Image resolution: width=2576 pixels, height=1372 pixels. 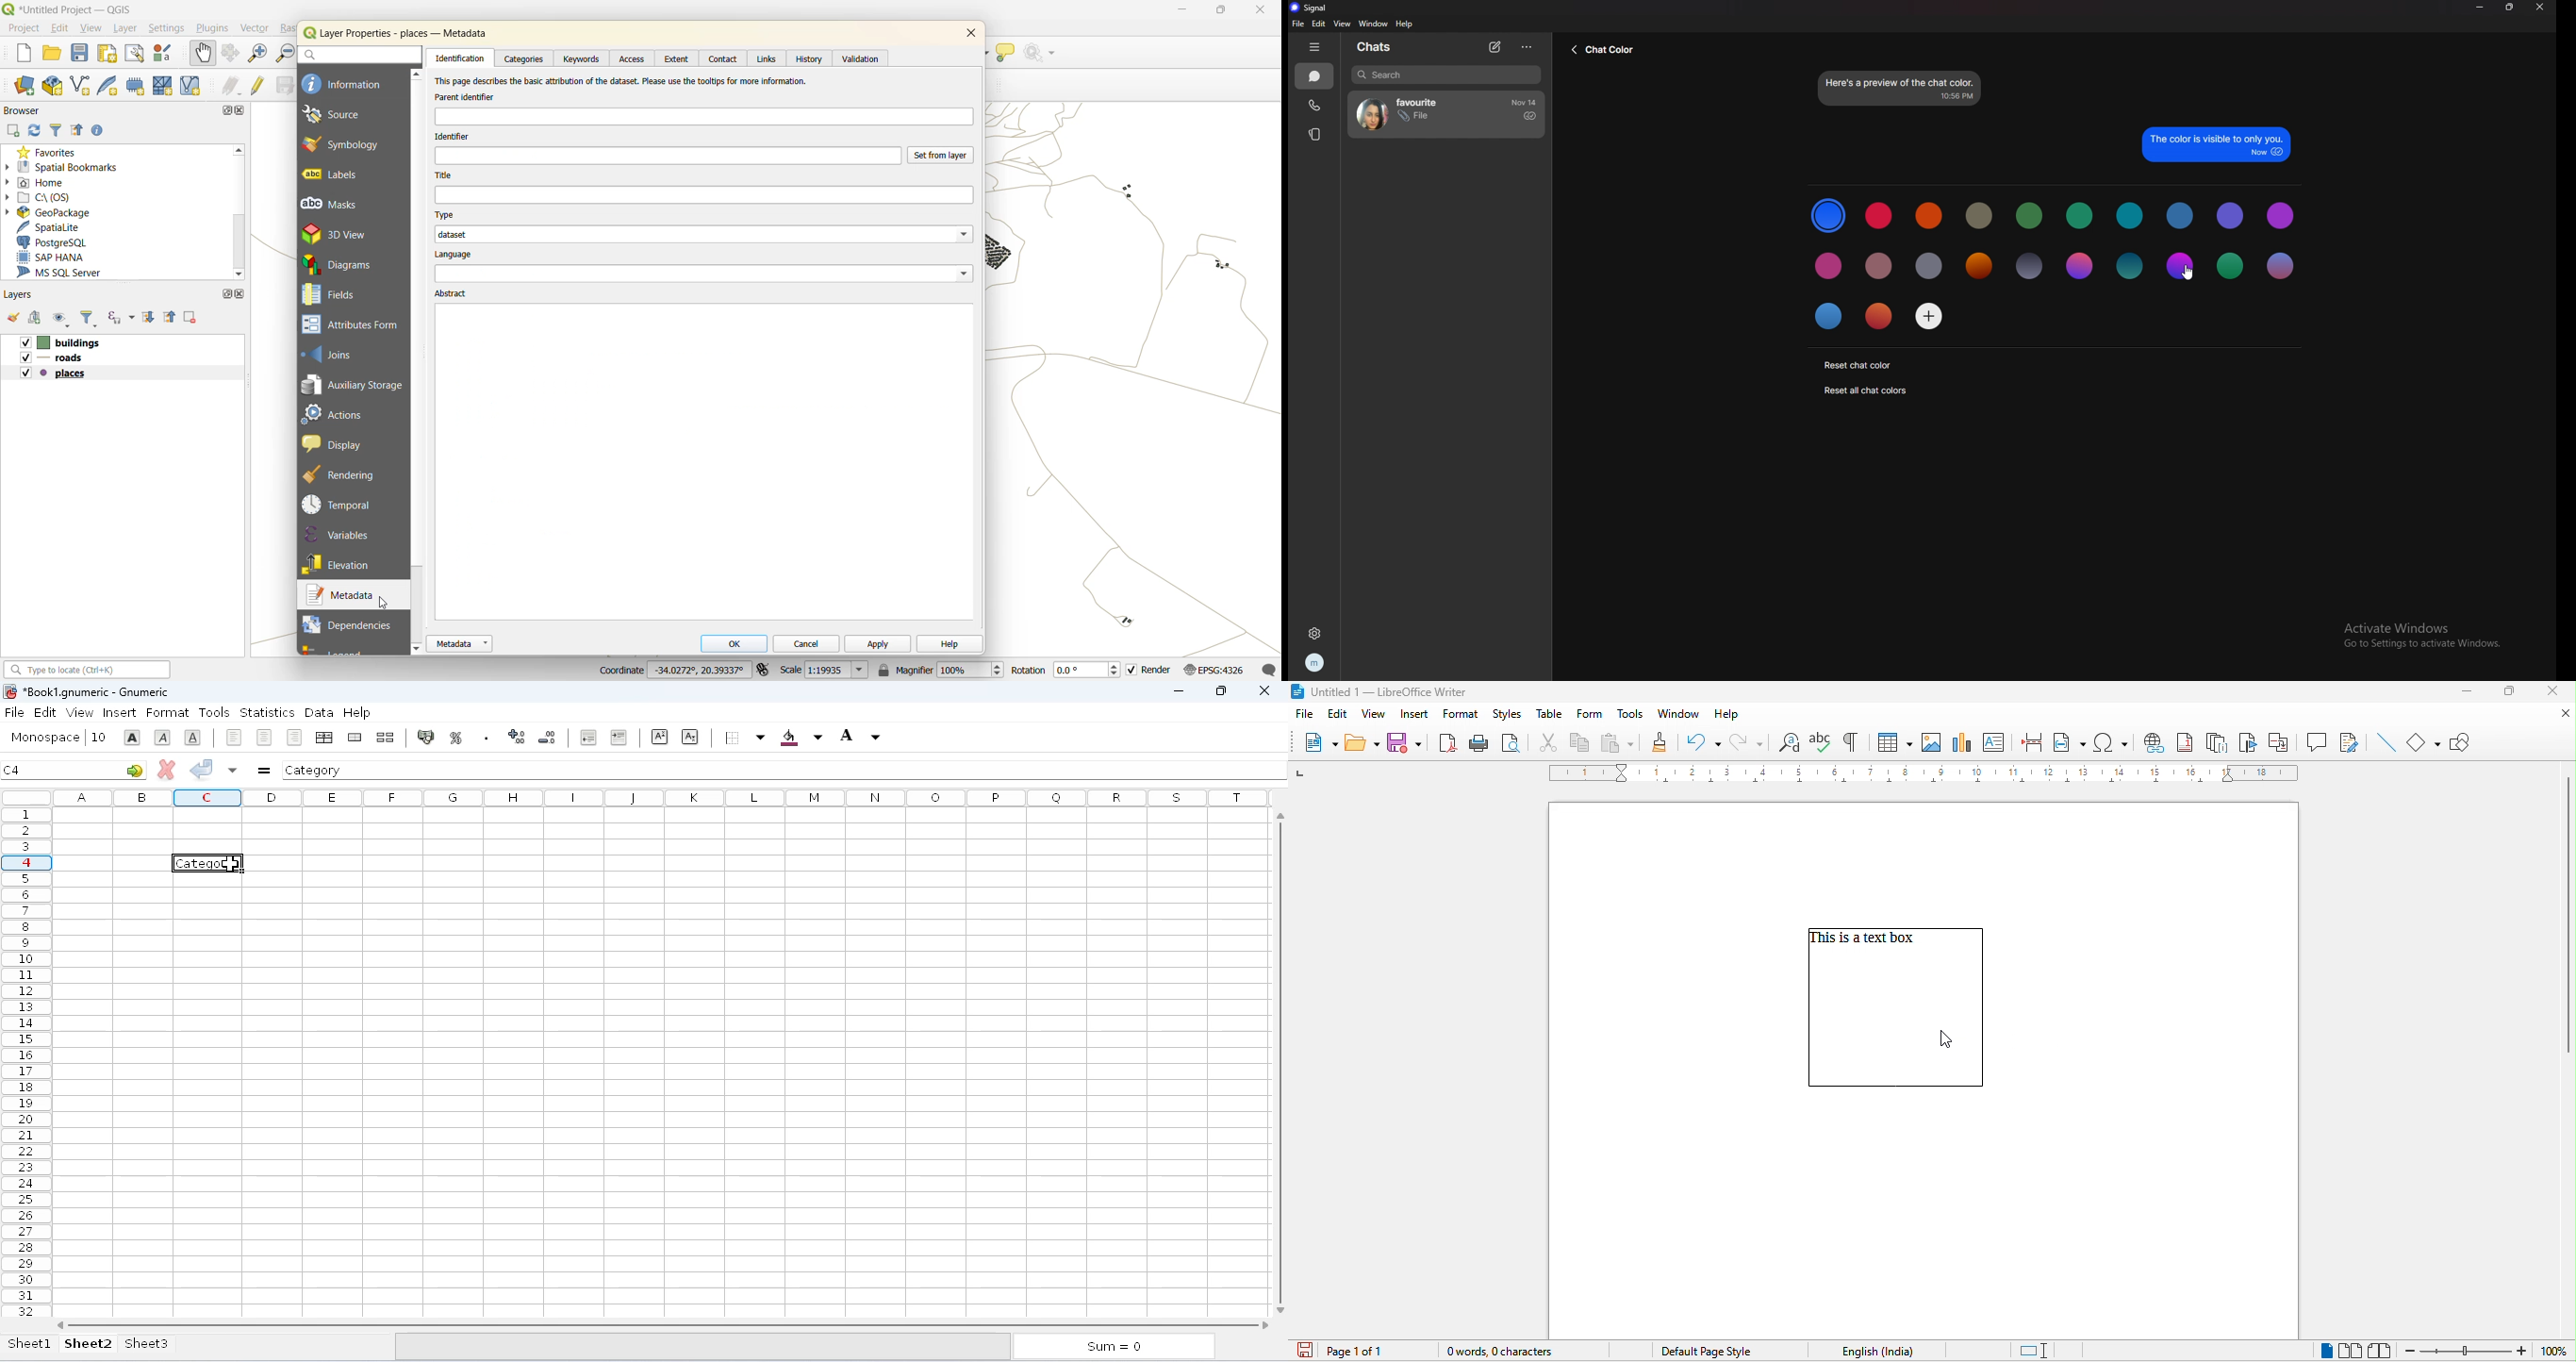 What do you see at coordinates (2487, 1350) in the screenshot?
I see `zoom` at bounding box center [2487, 1350].